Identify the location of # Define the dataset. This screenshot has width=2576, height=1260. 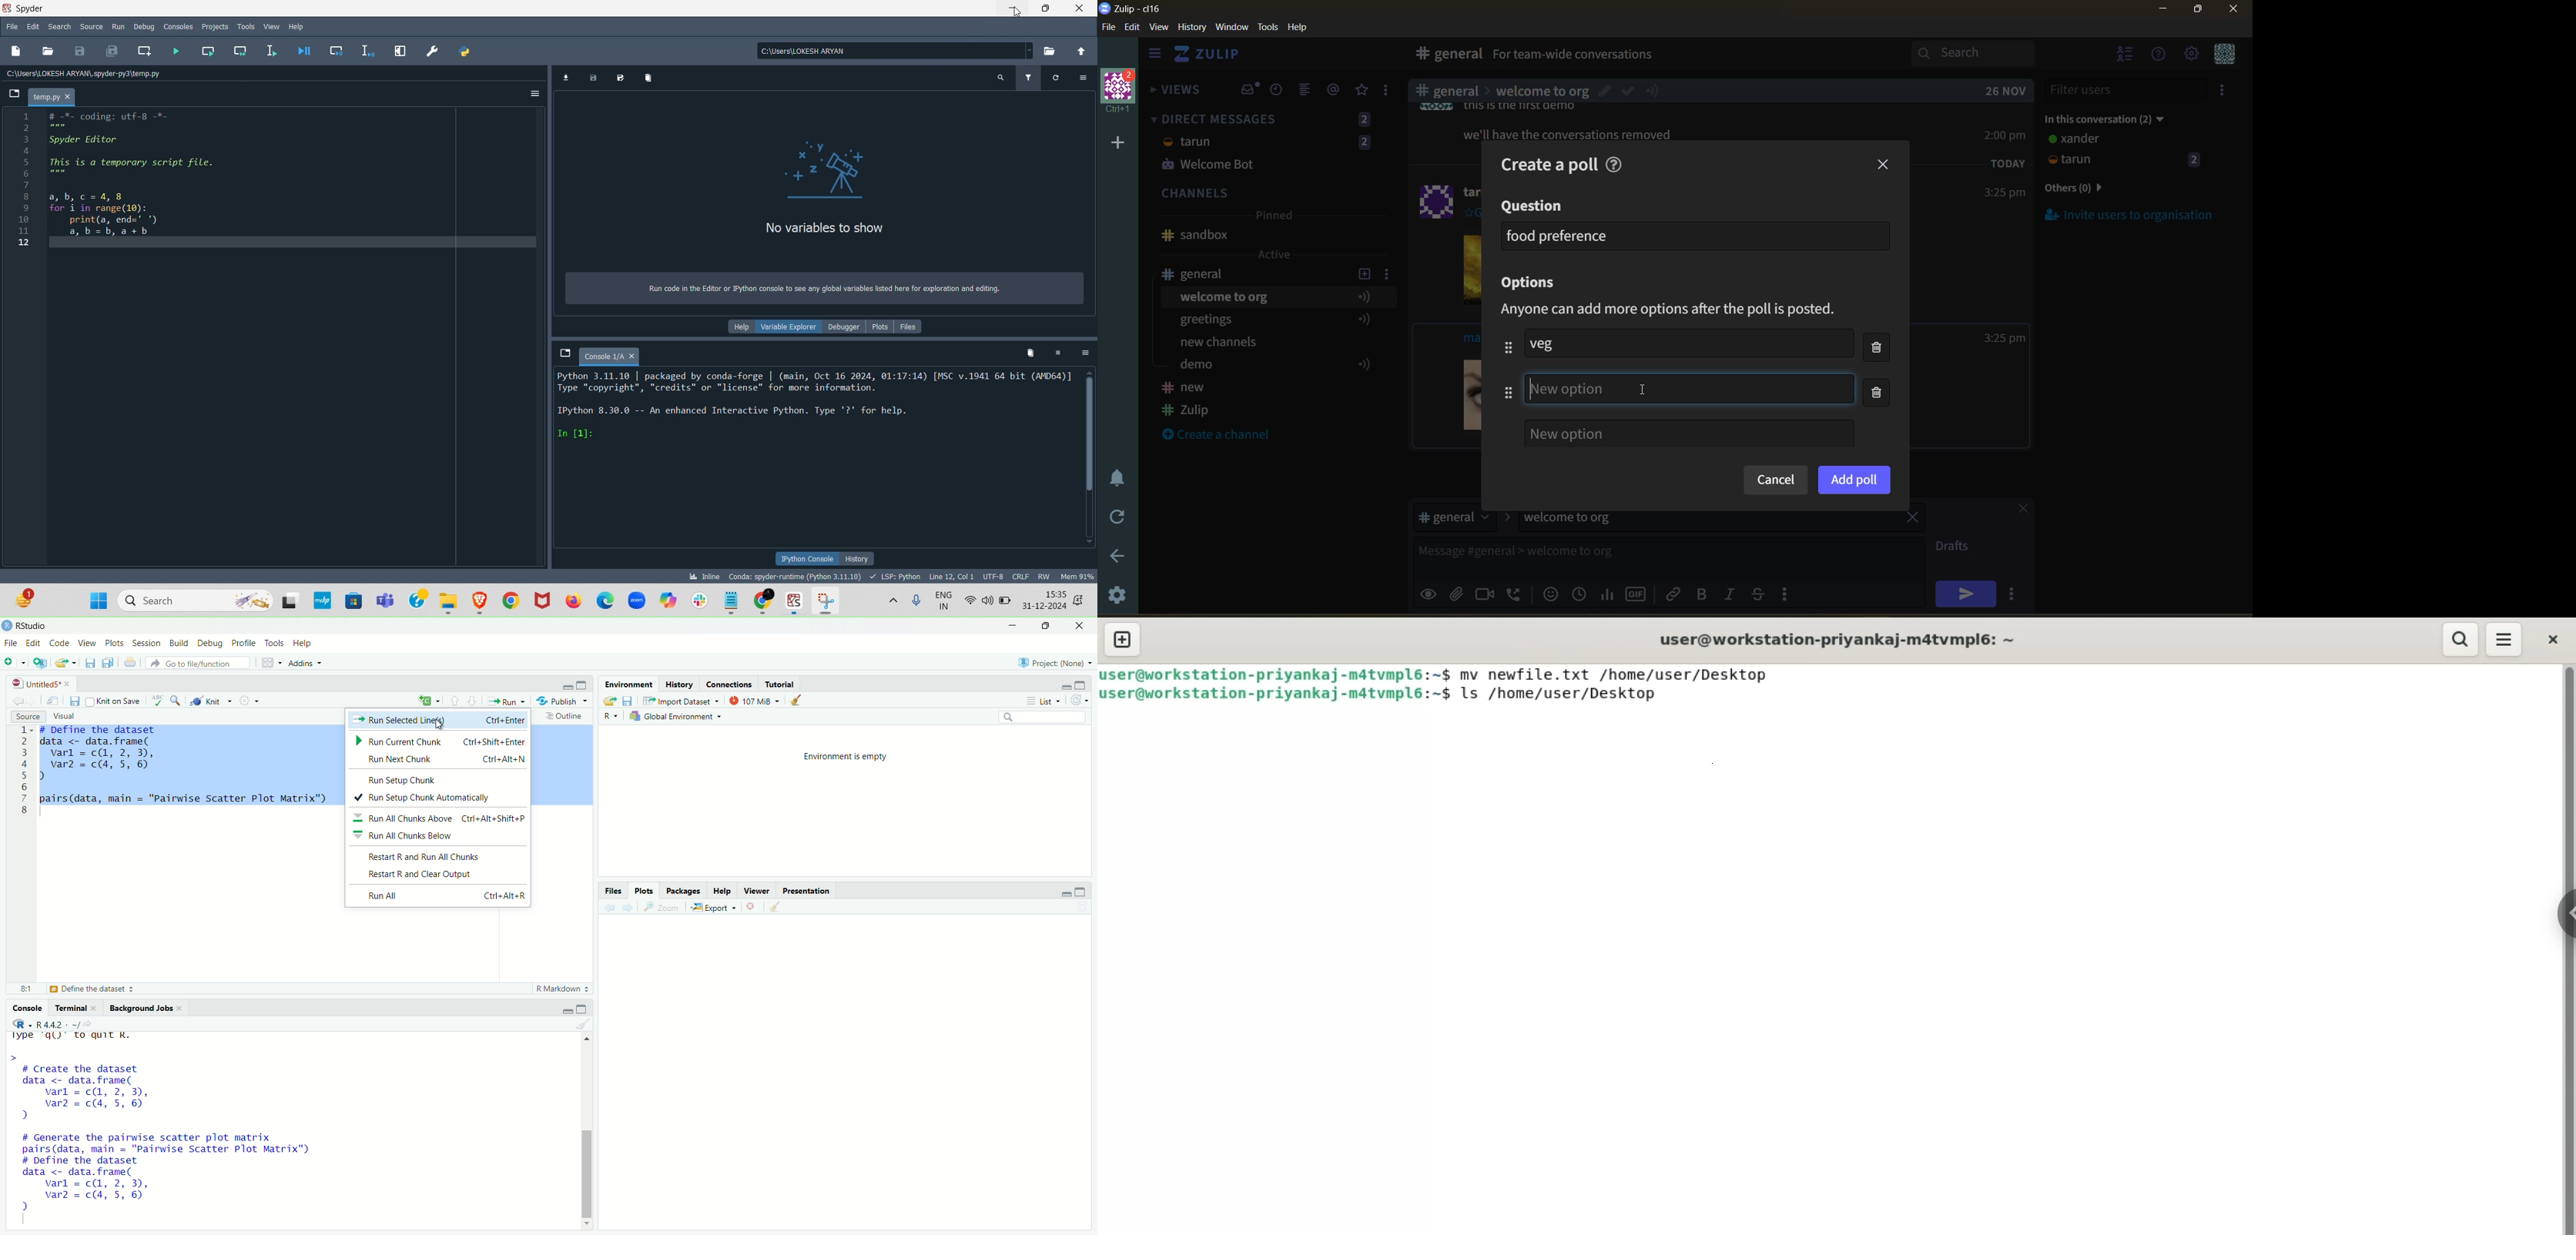
(94, 989).